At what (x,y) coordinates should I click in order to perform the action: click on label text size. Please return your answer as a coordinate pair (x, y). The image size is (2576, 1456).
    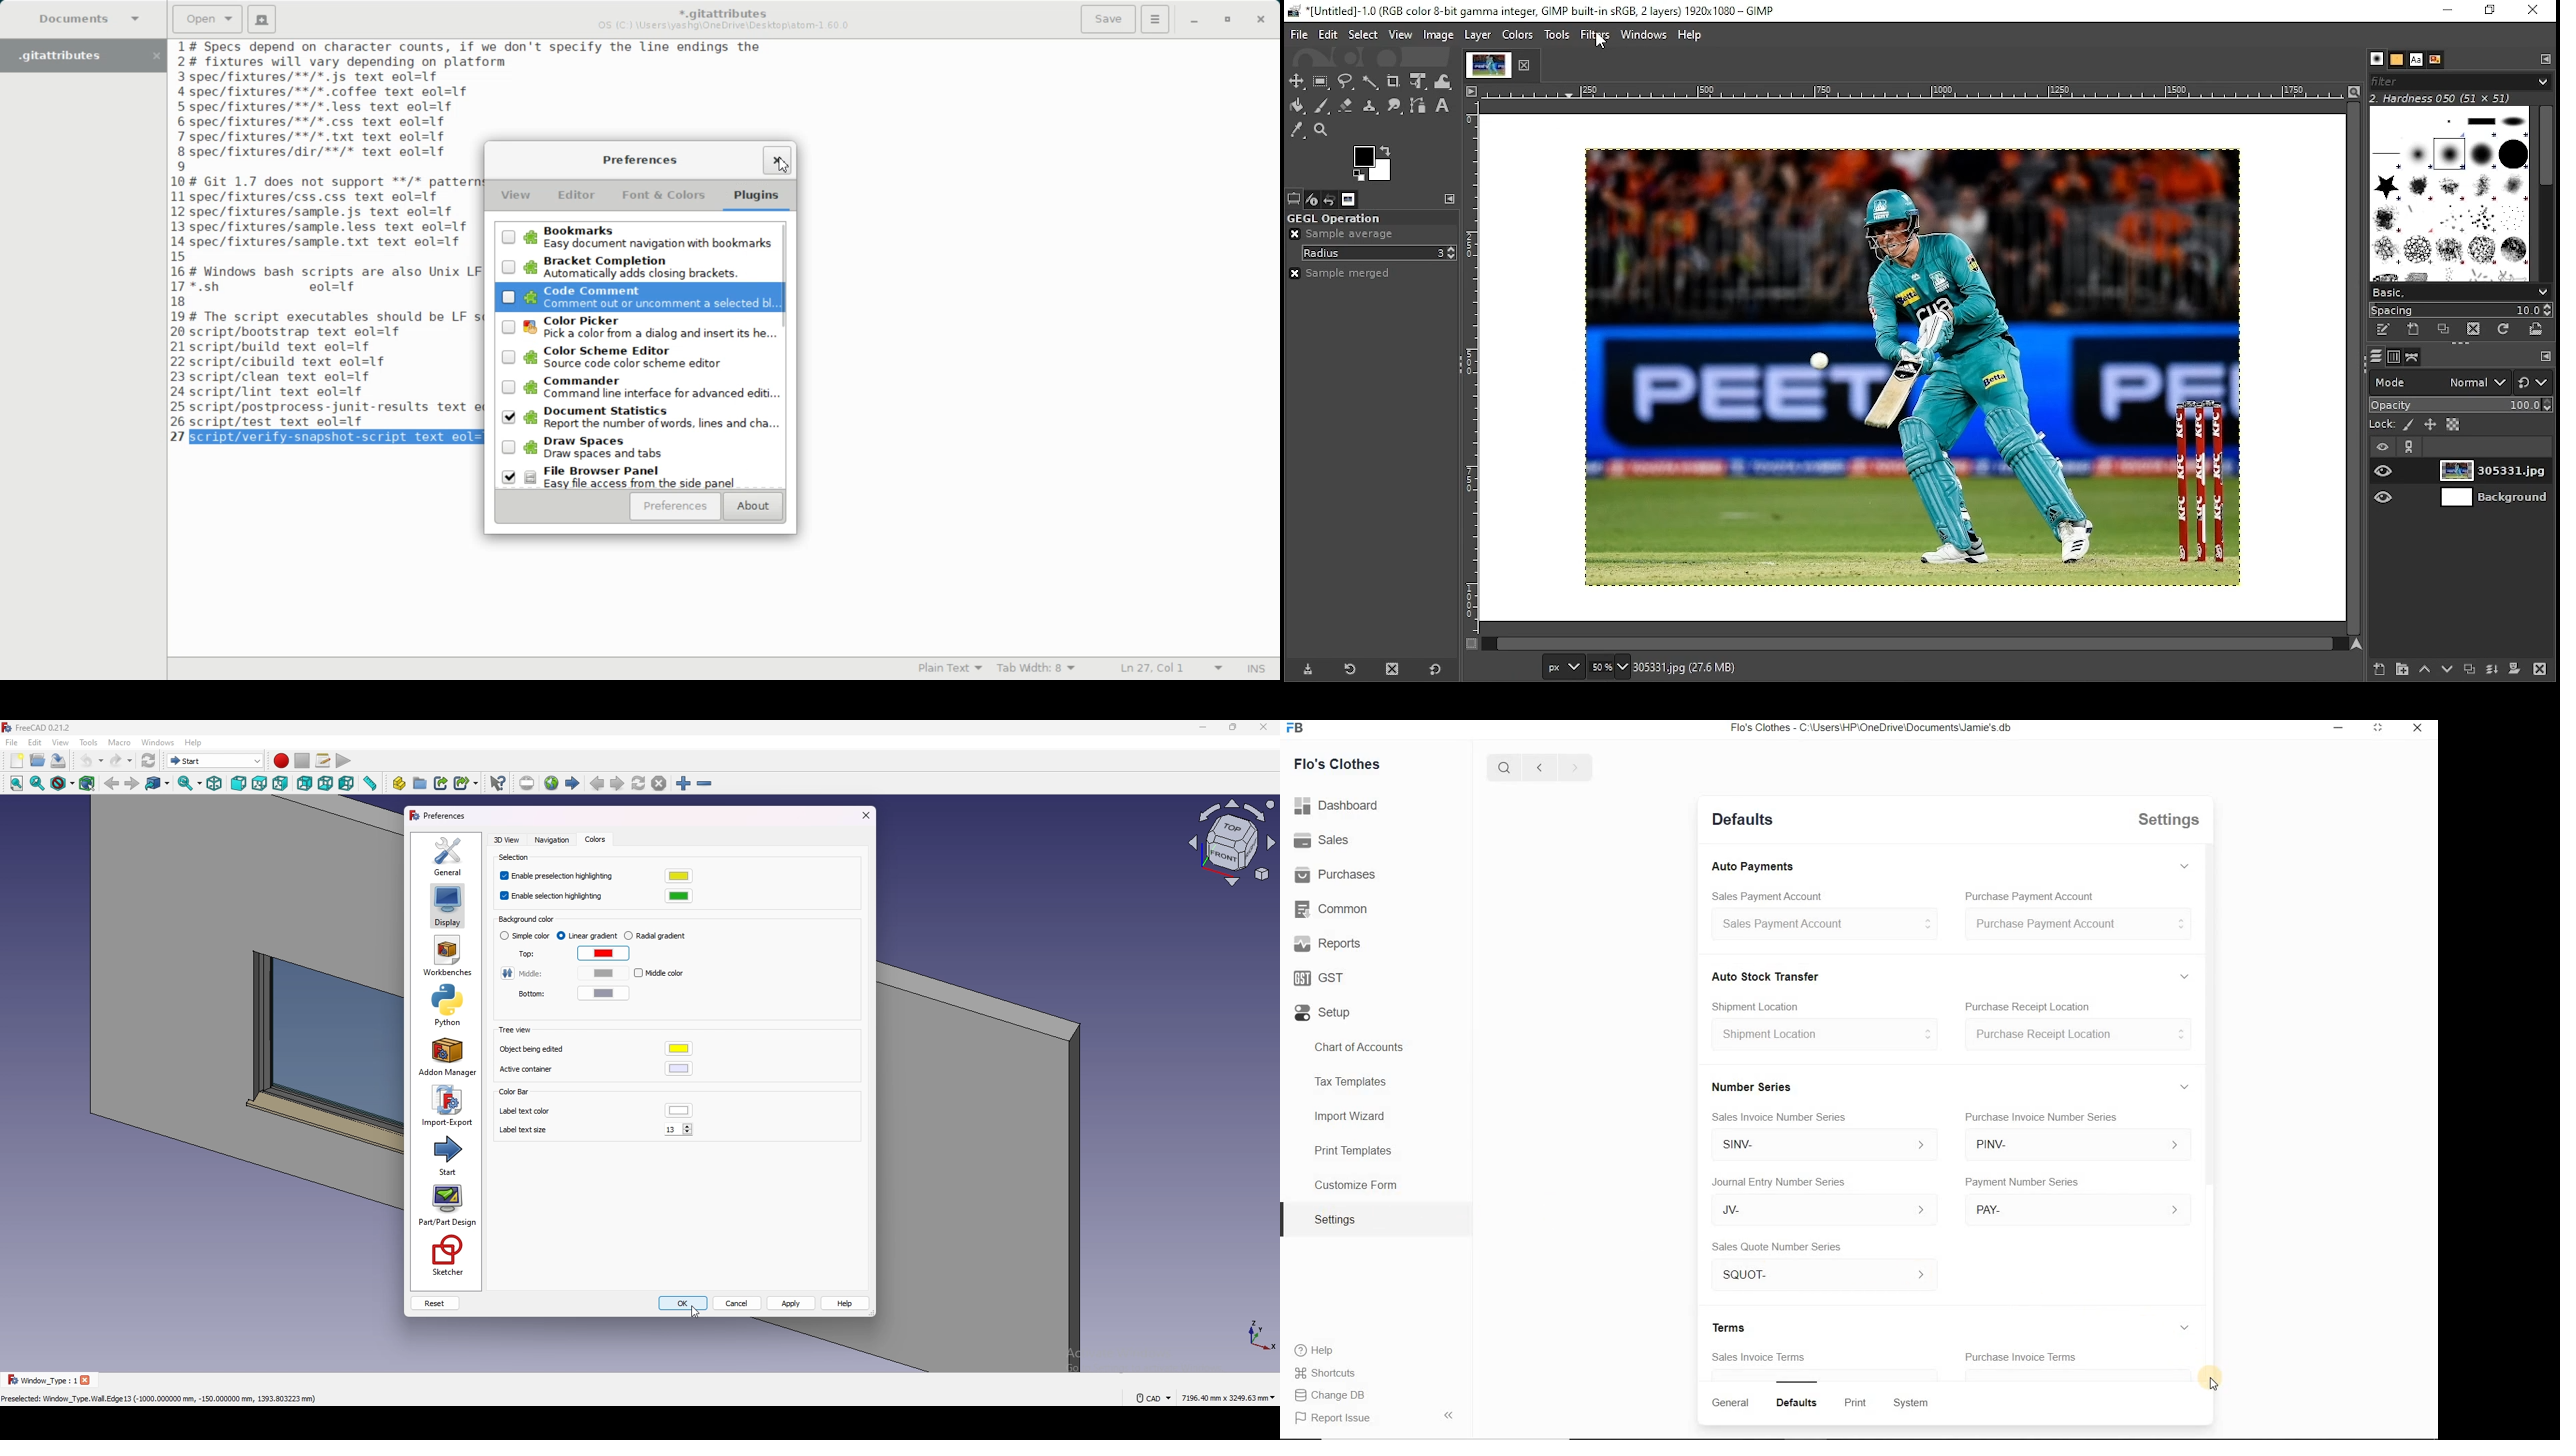
    Looking at the image, I should click on (526, 1131).